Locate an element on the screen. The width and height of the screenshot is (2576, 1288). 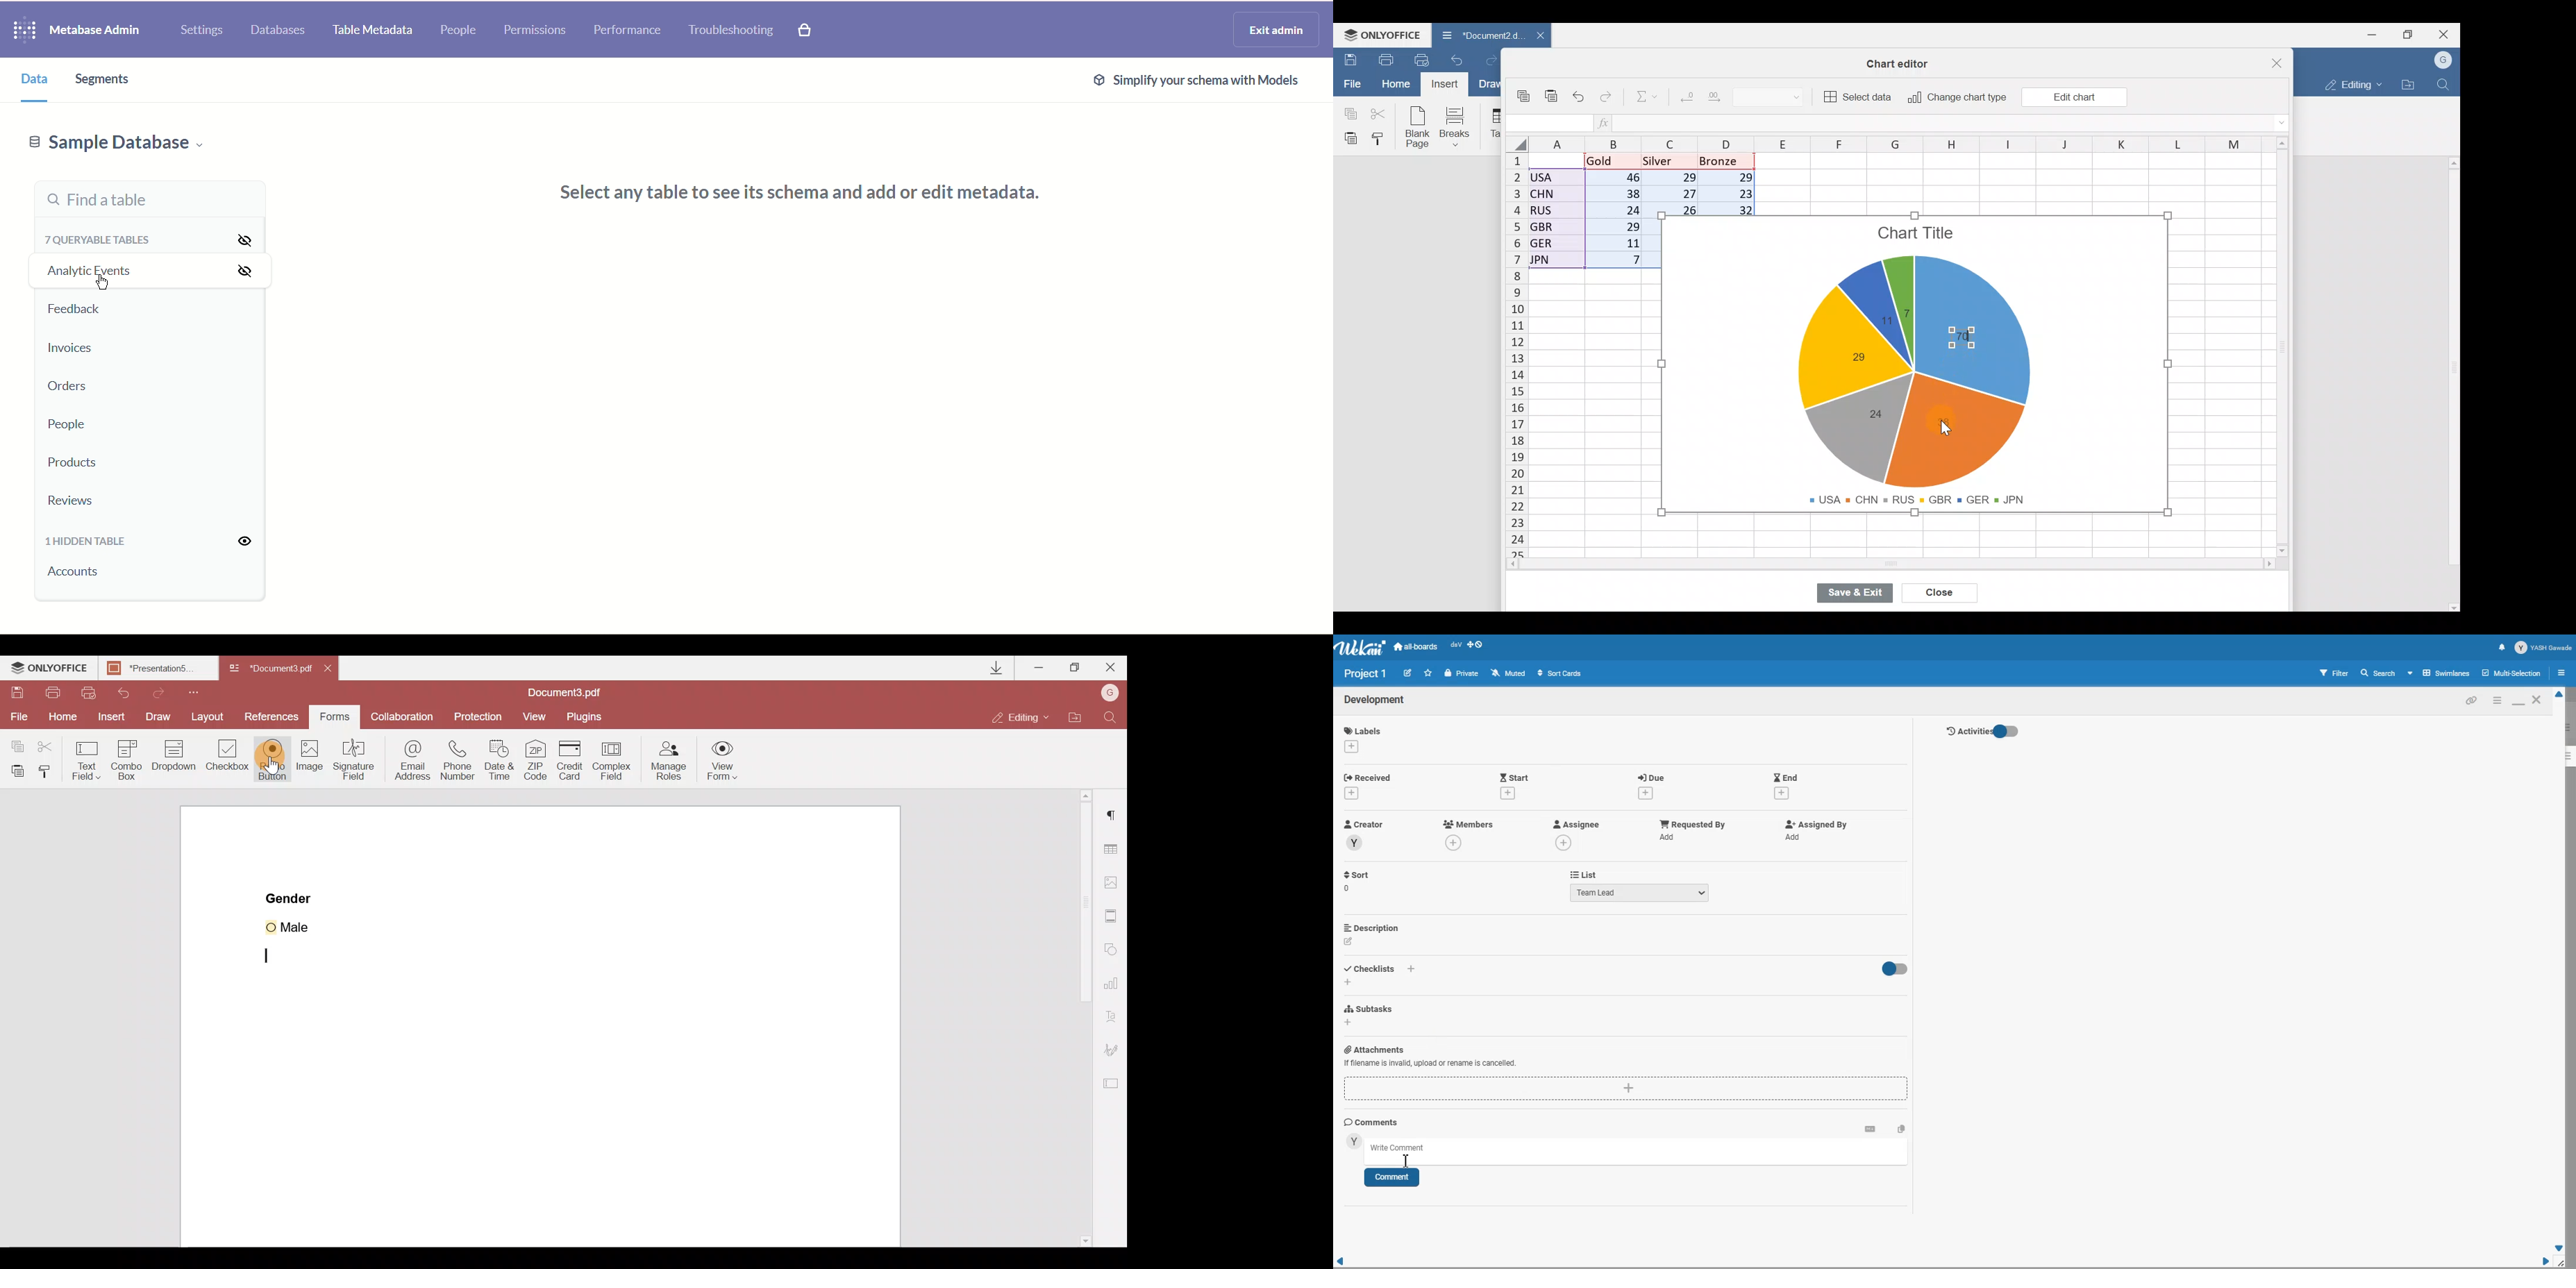
Sort Cards is located at coordinates (1559, 673).